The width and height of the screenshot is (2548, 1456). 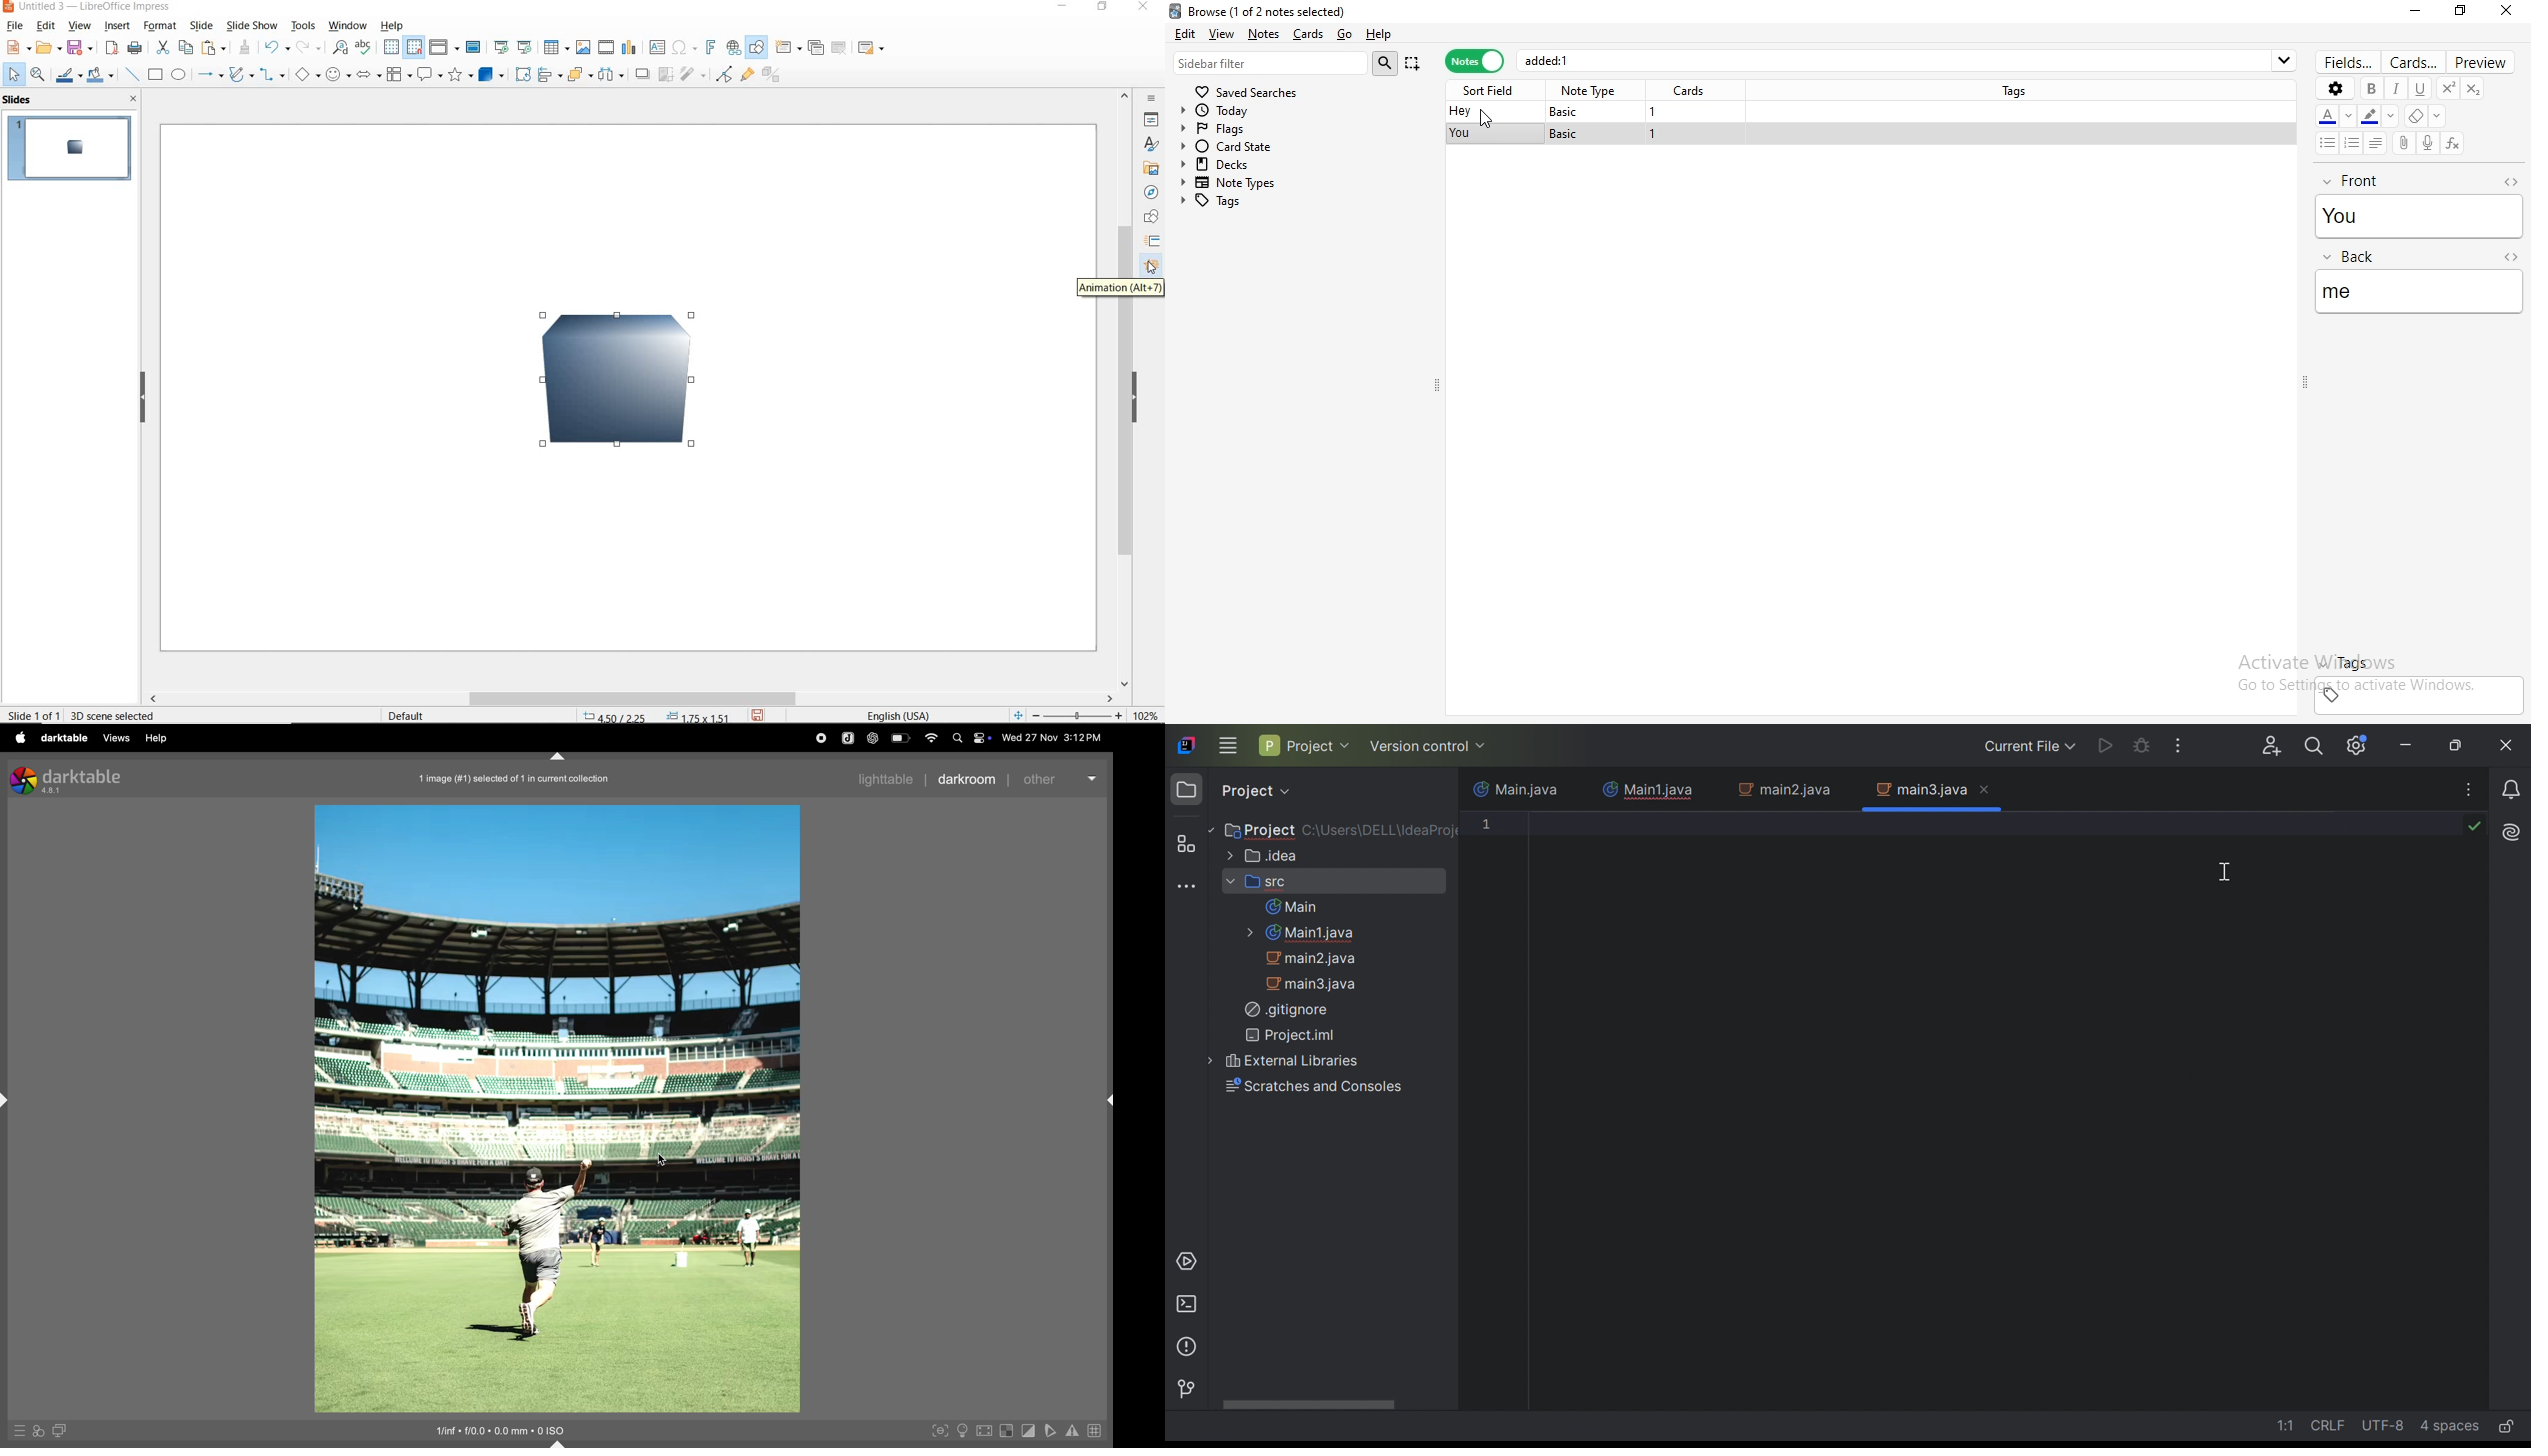 What do you see at coordinates (2472, 88) in the screenshot?
I see `subscript` at bounding box center [2472, 88].